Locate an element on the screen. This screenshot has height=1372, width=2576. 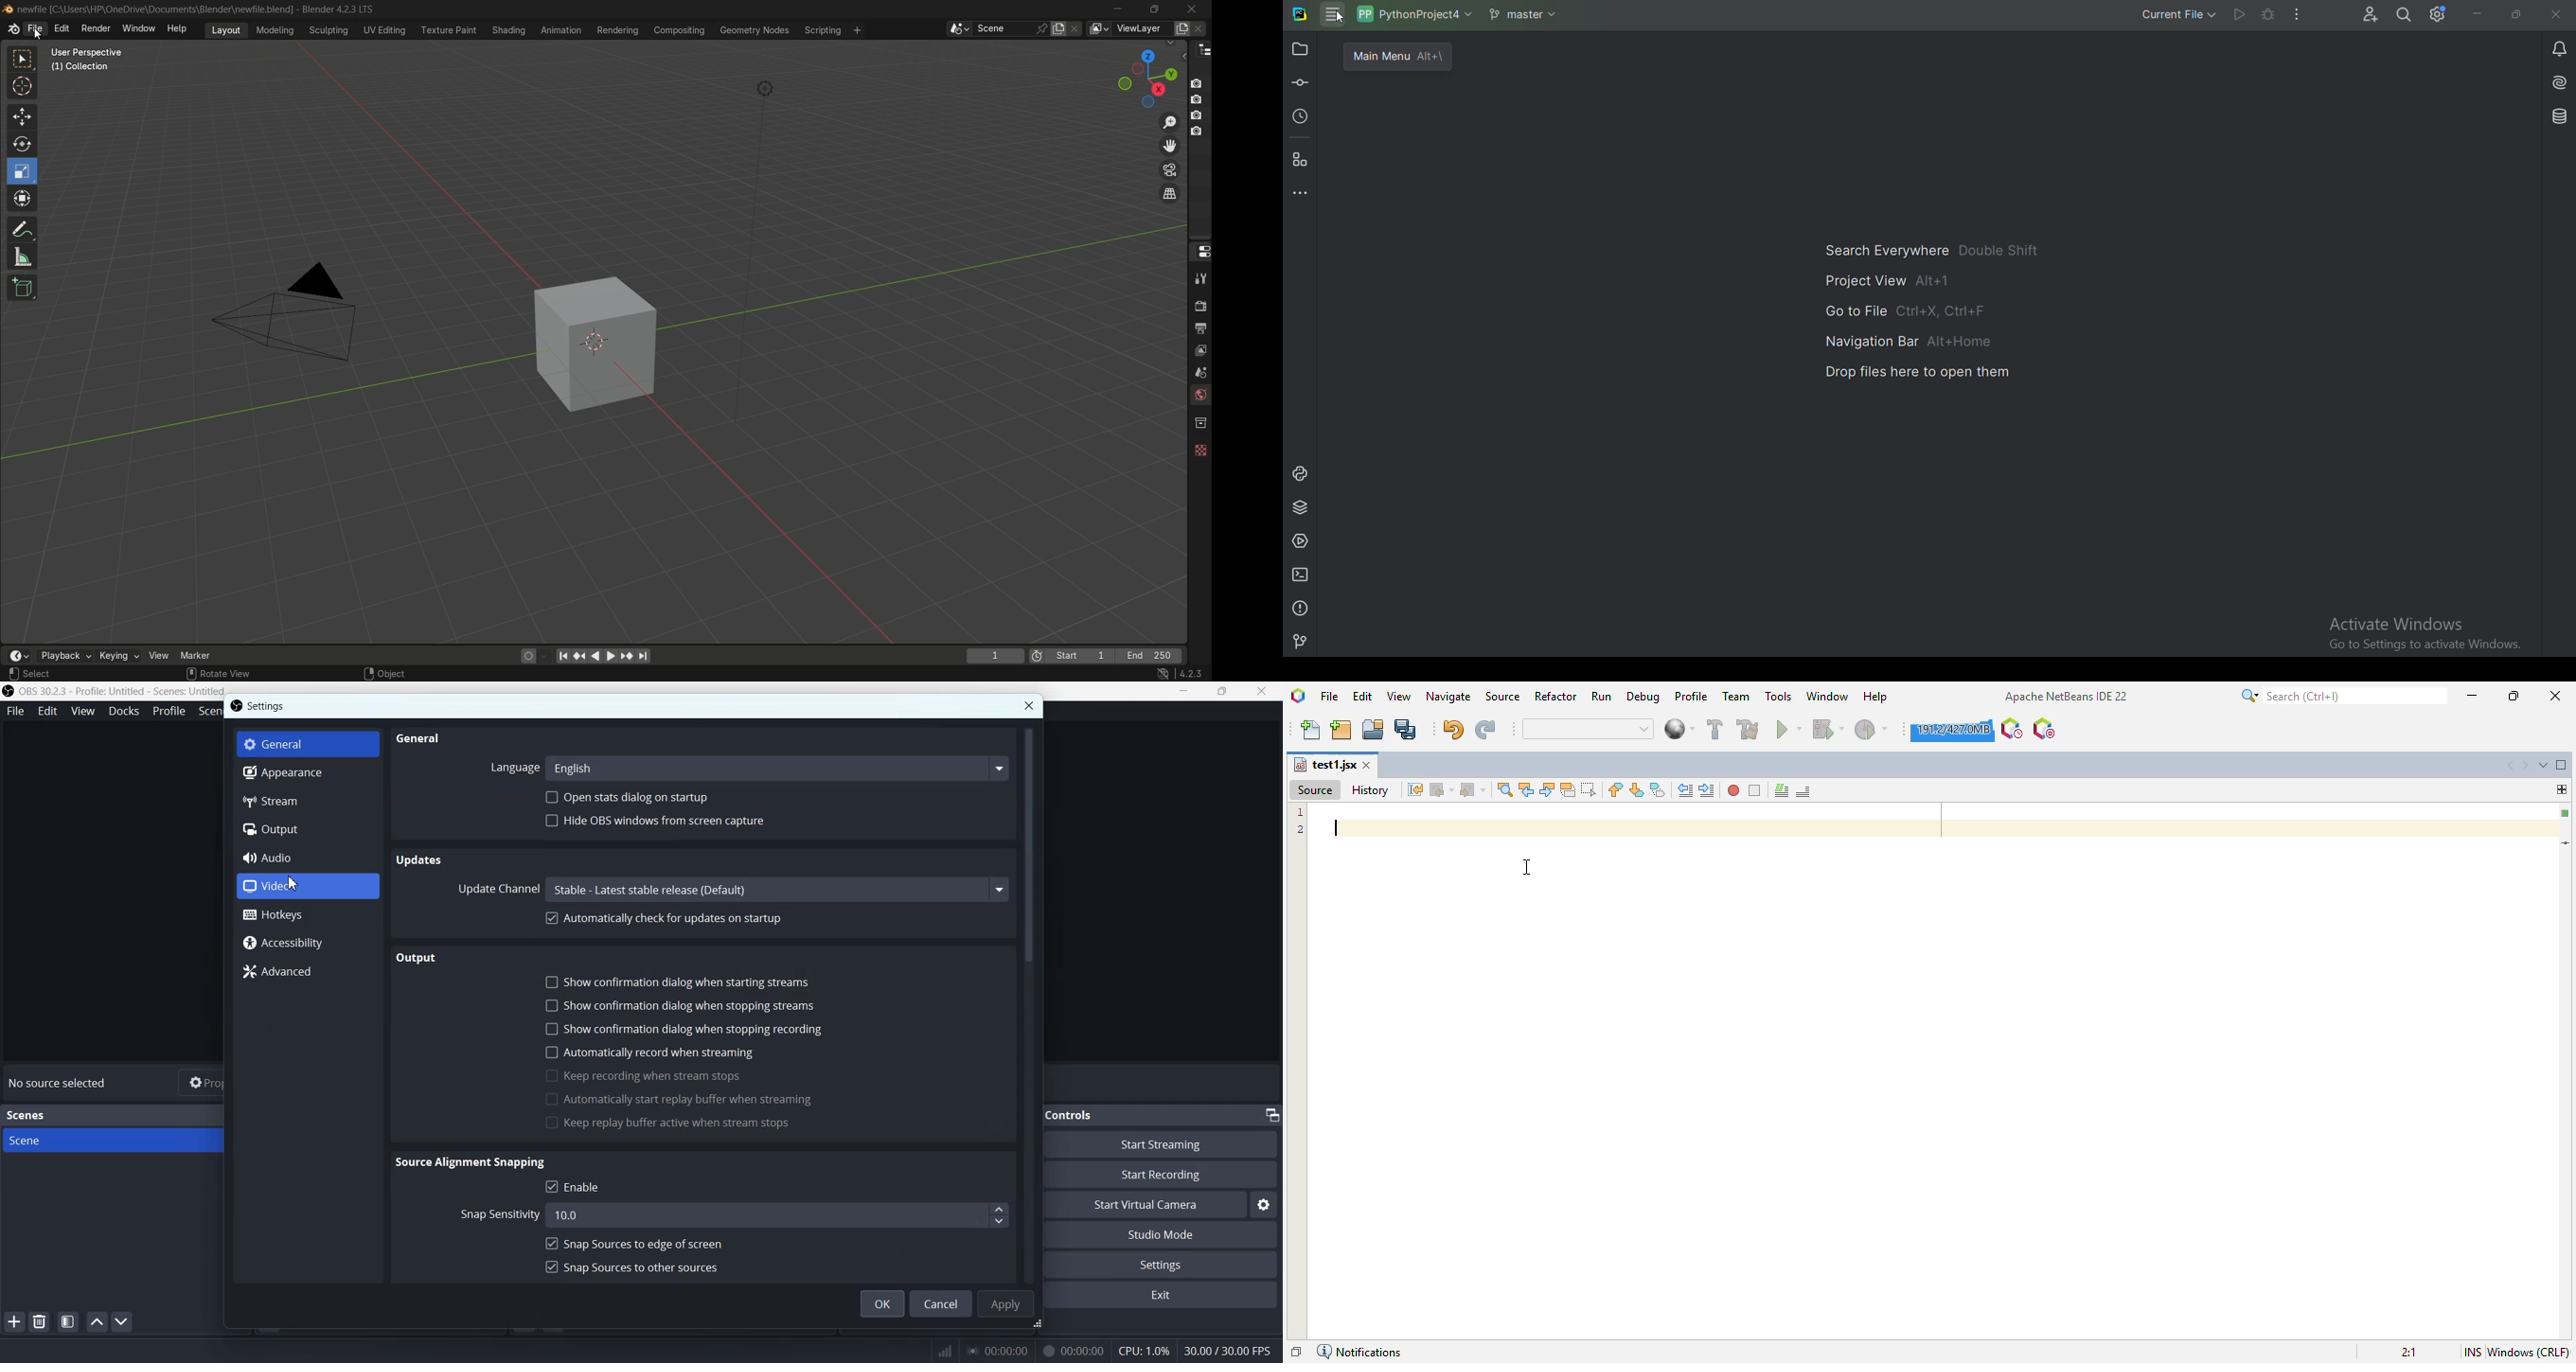
collections is located at coordinates (1200, 423).